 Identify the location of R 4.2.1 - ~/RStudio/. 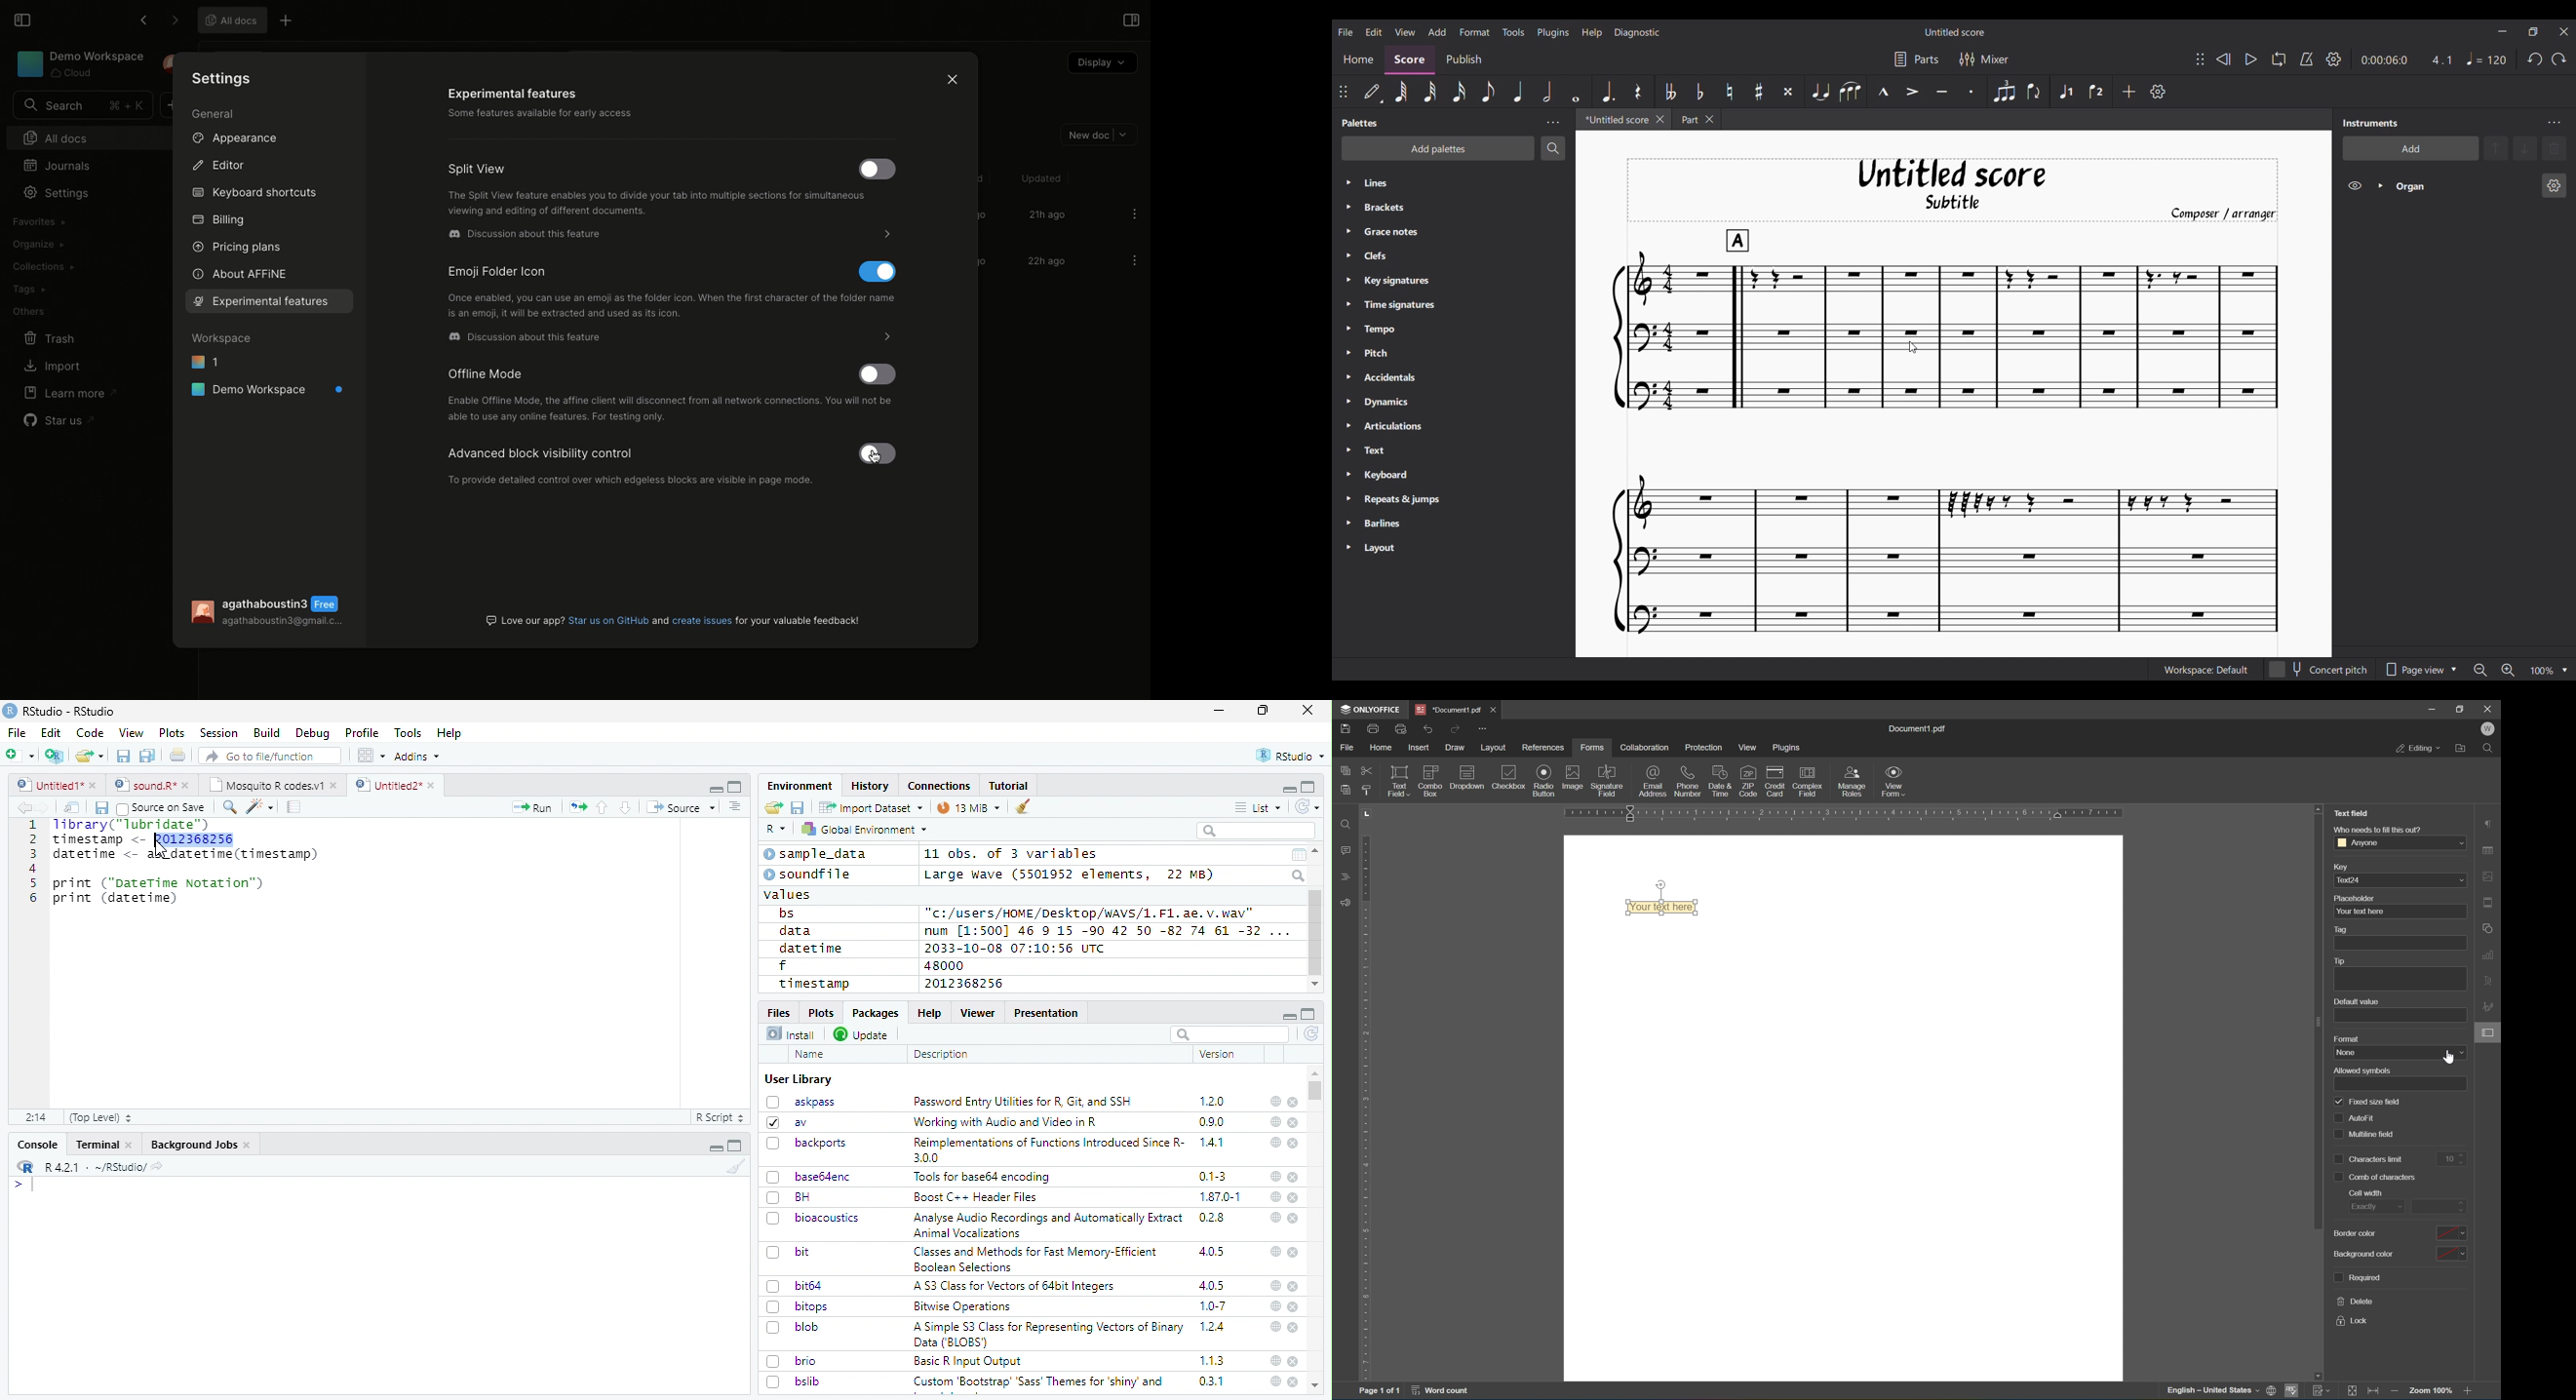
(93, 1167).